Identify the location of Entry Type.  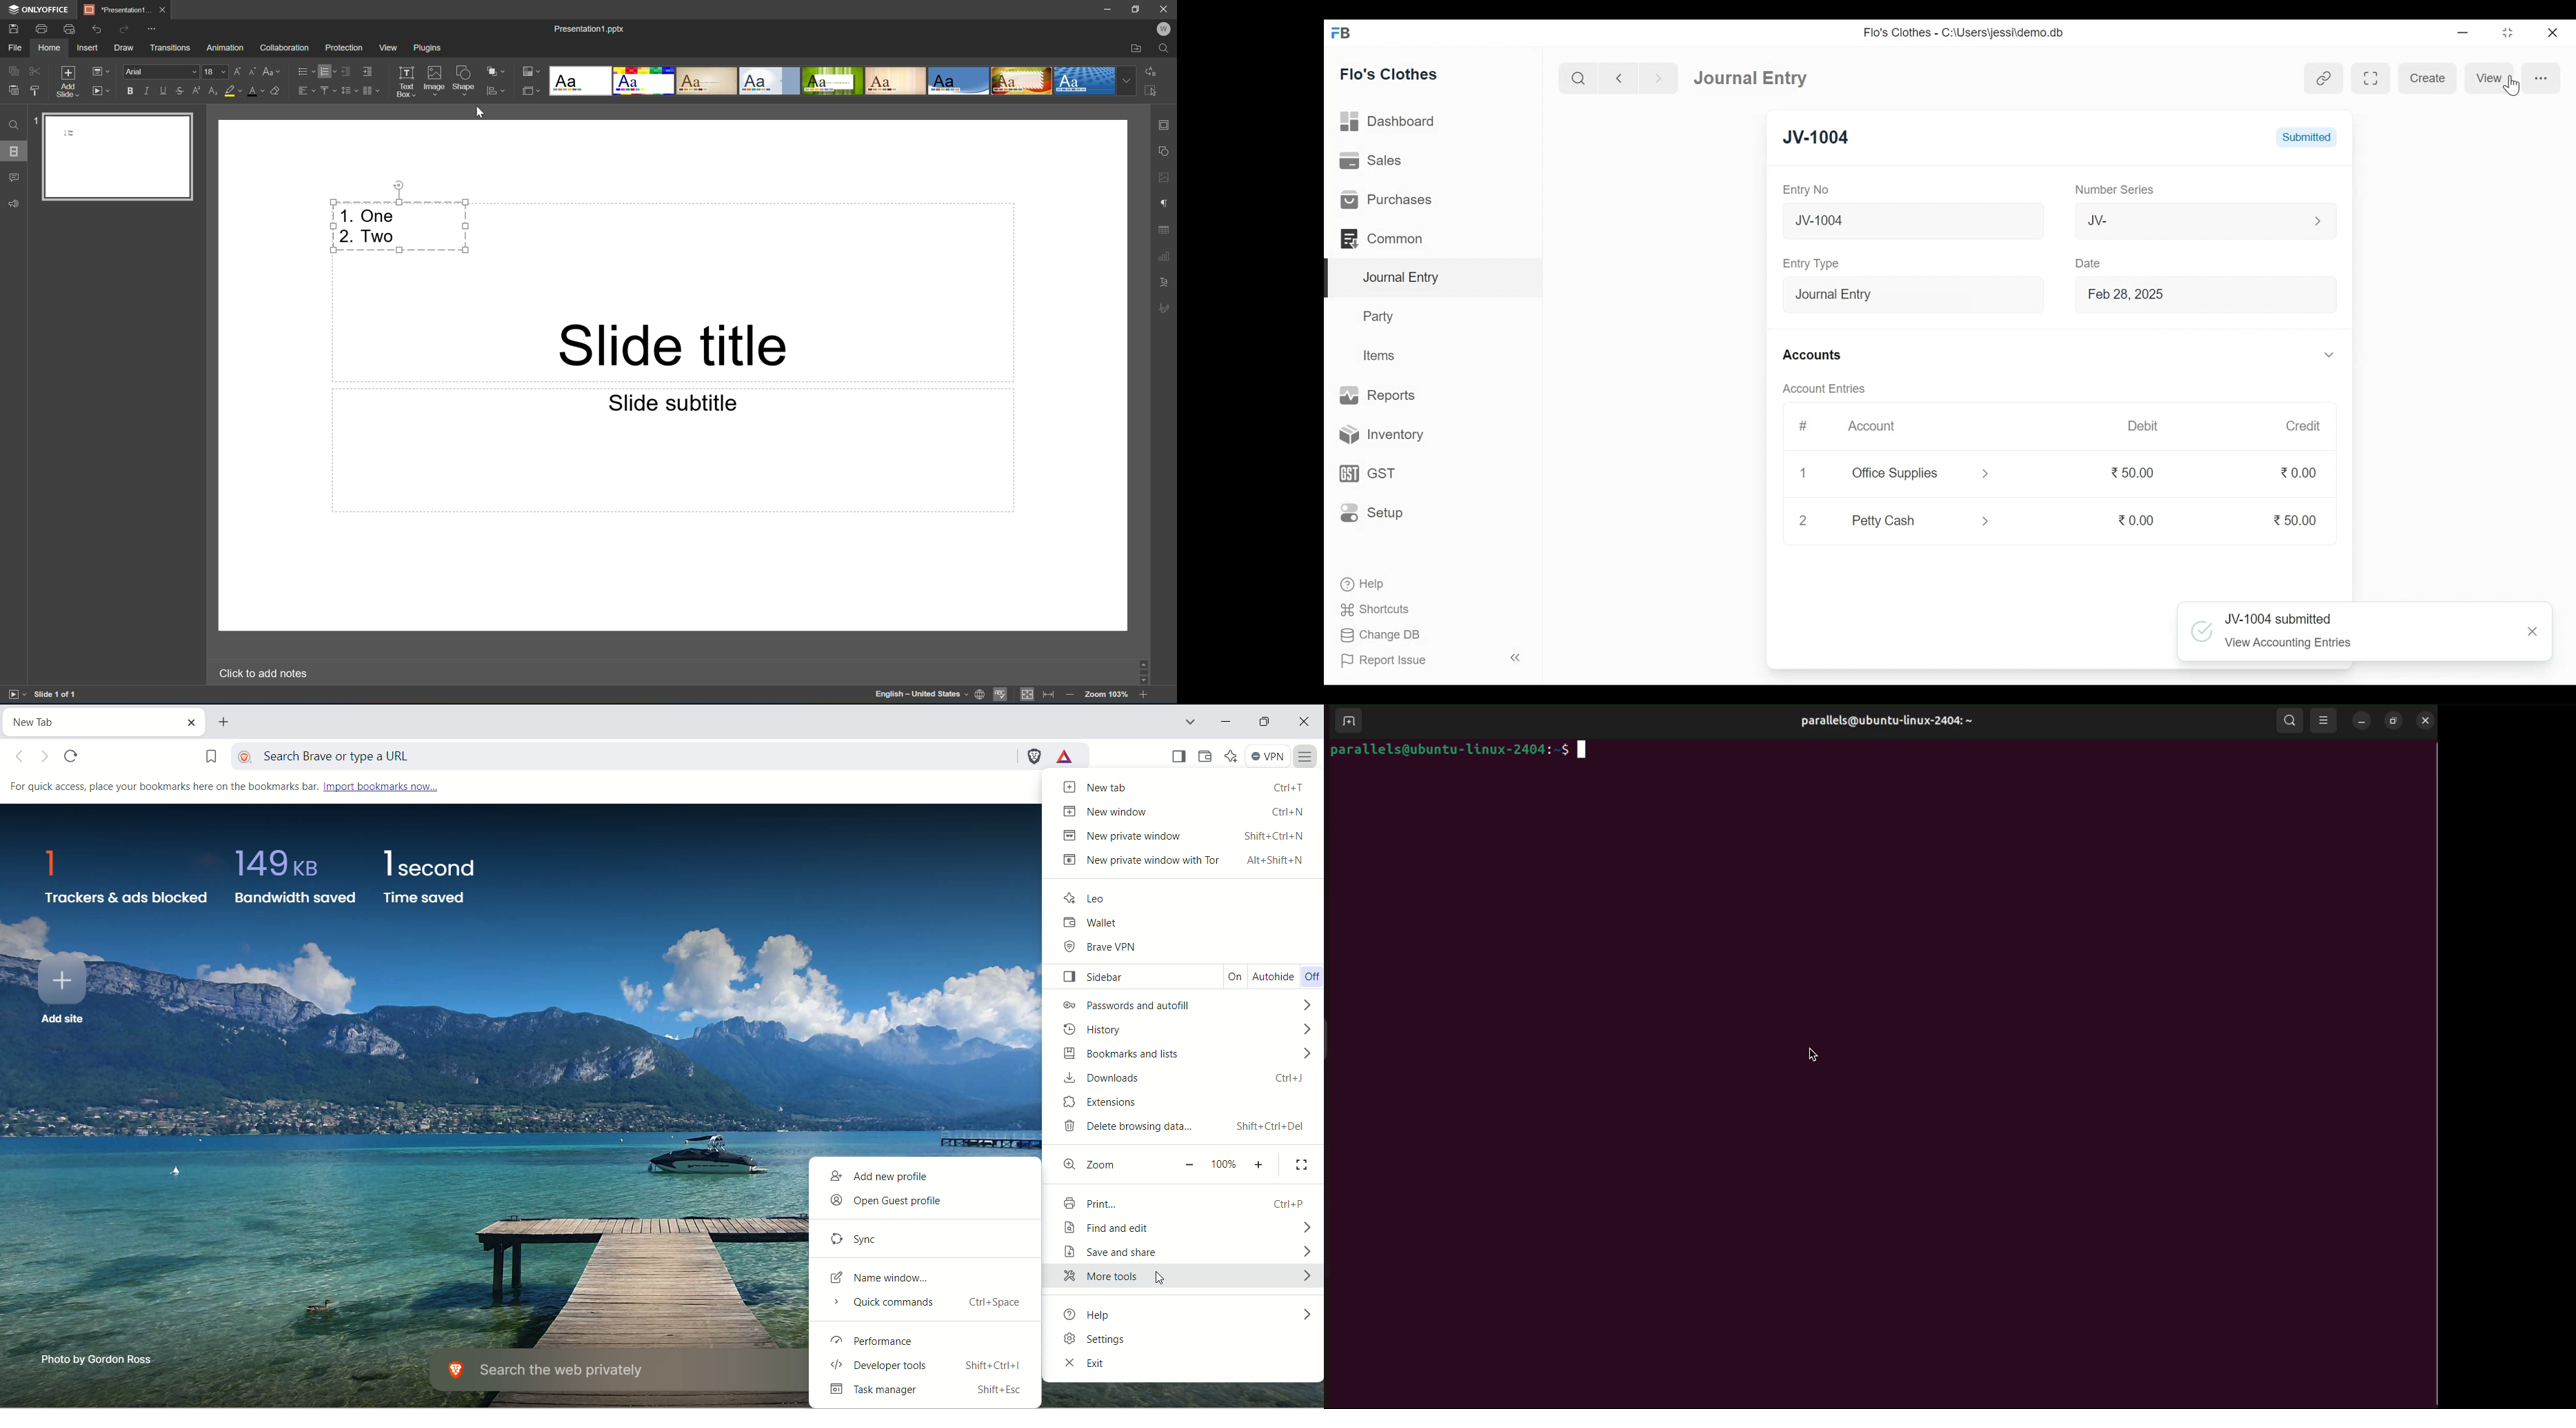
(1815, 264).